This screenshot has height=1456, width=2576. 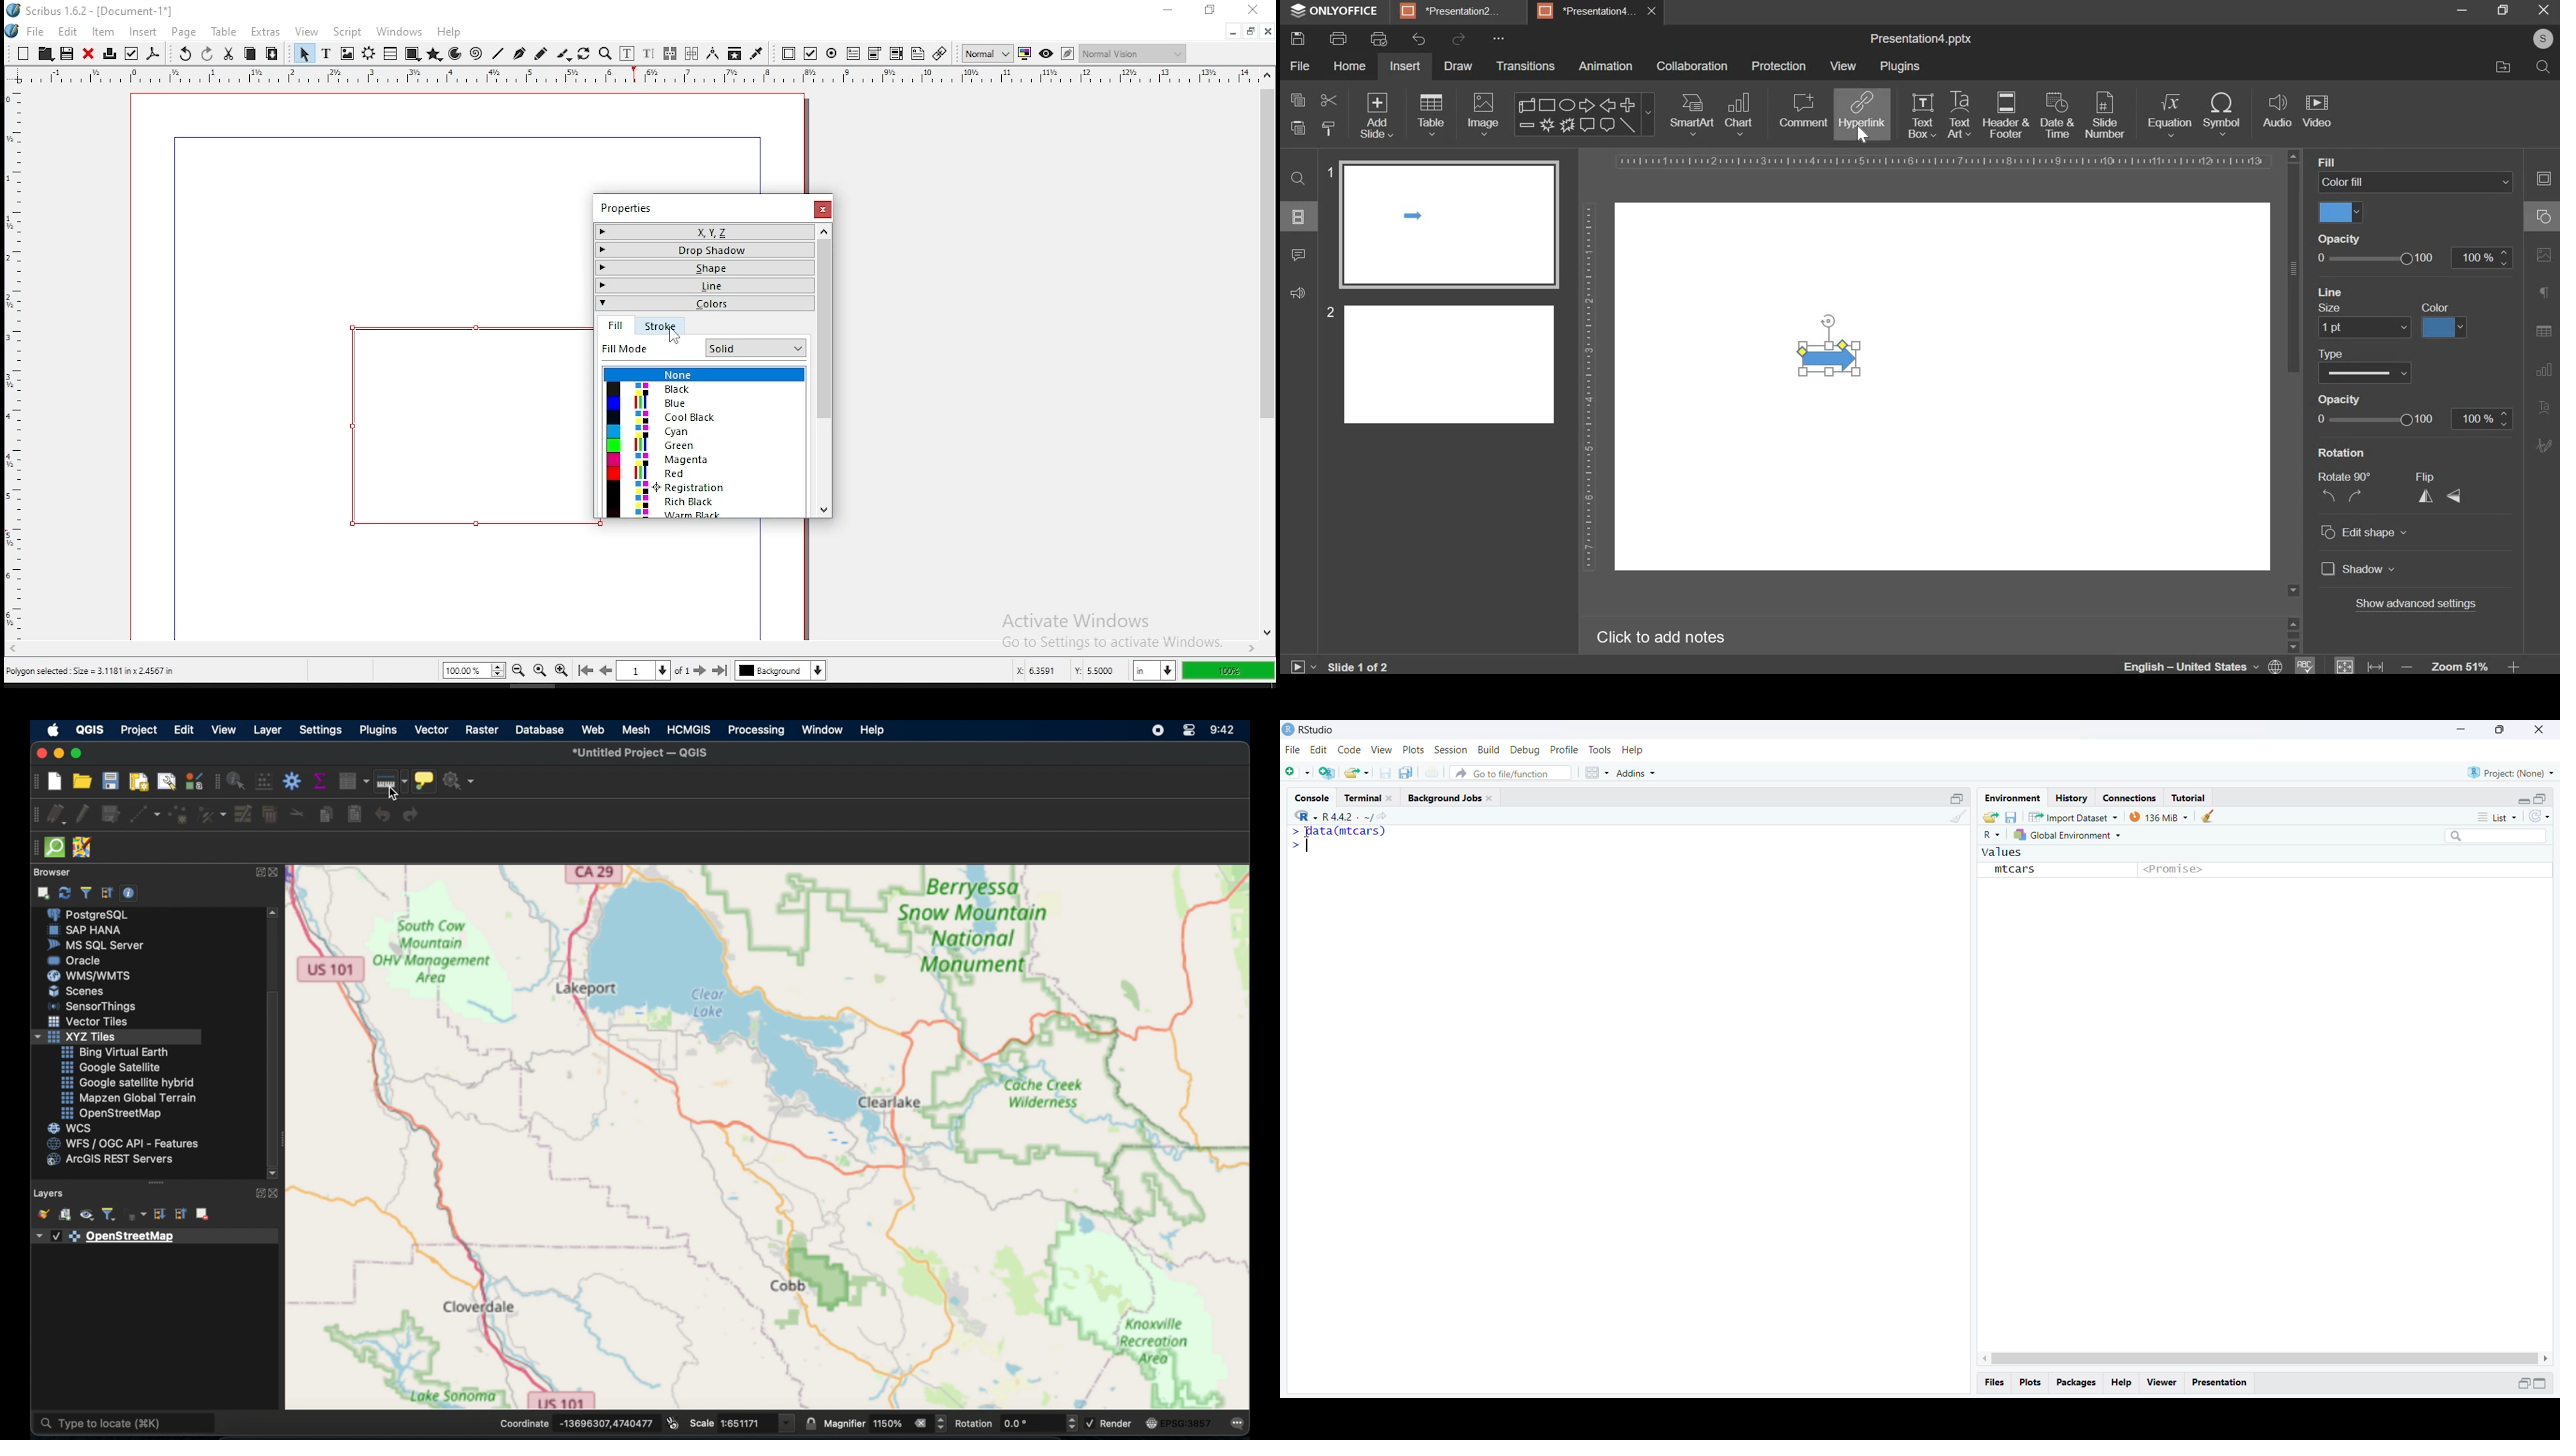 What do you see at coordinates (2544, 1384) in the screenshot?
I see `Maximize` at bounding box center [2544, 1384].